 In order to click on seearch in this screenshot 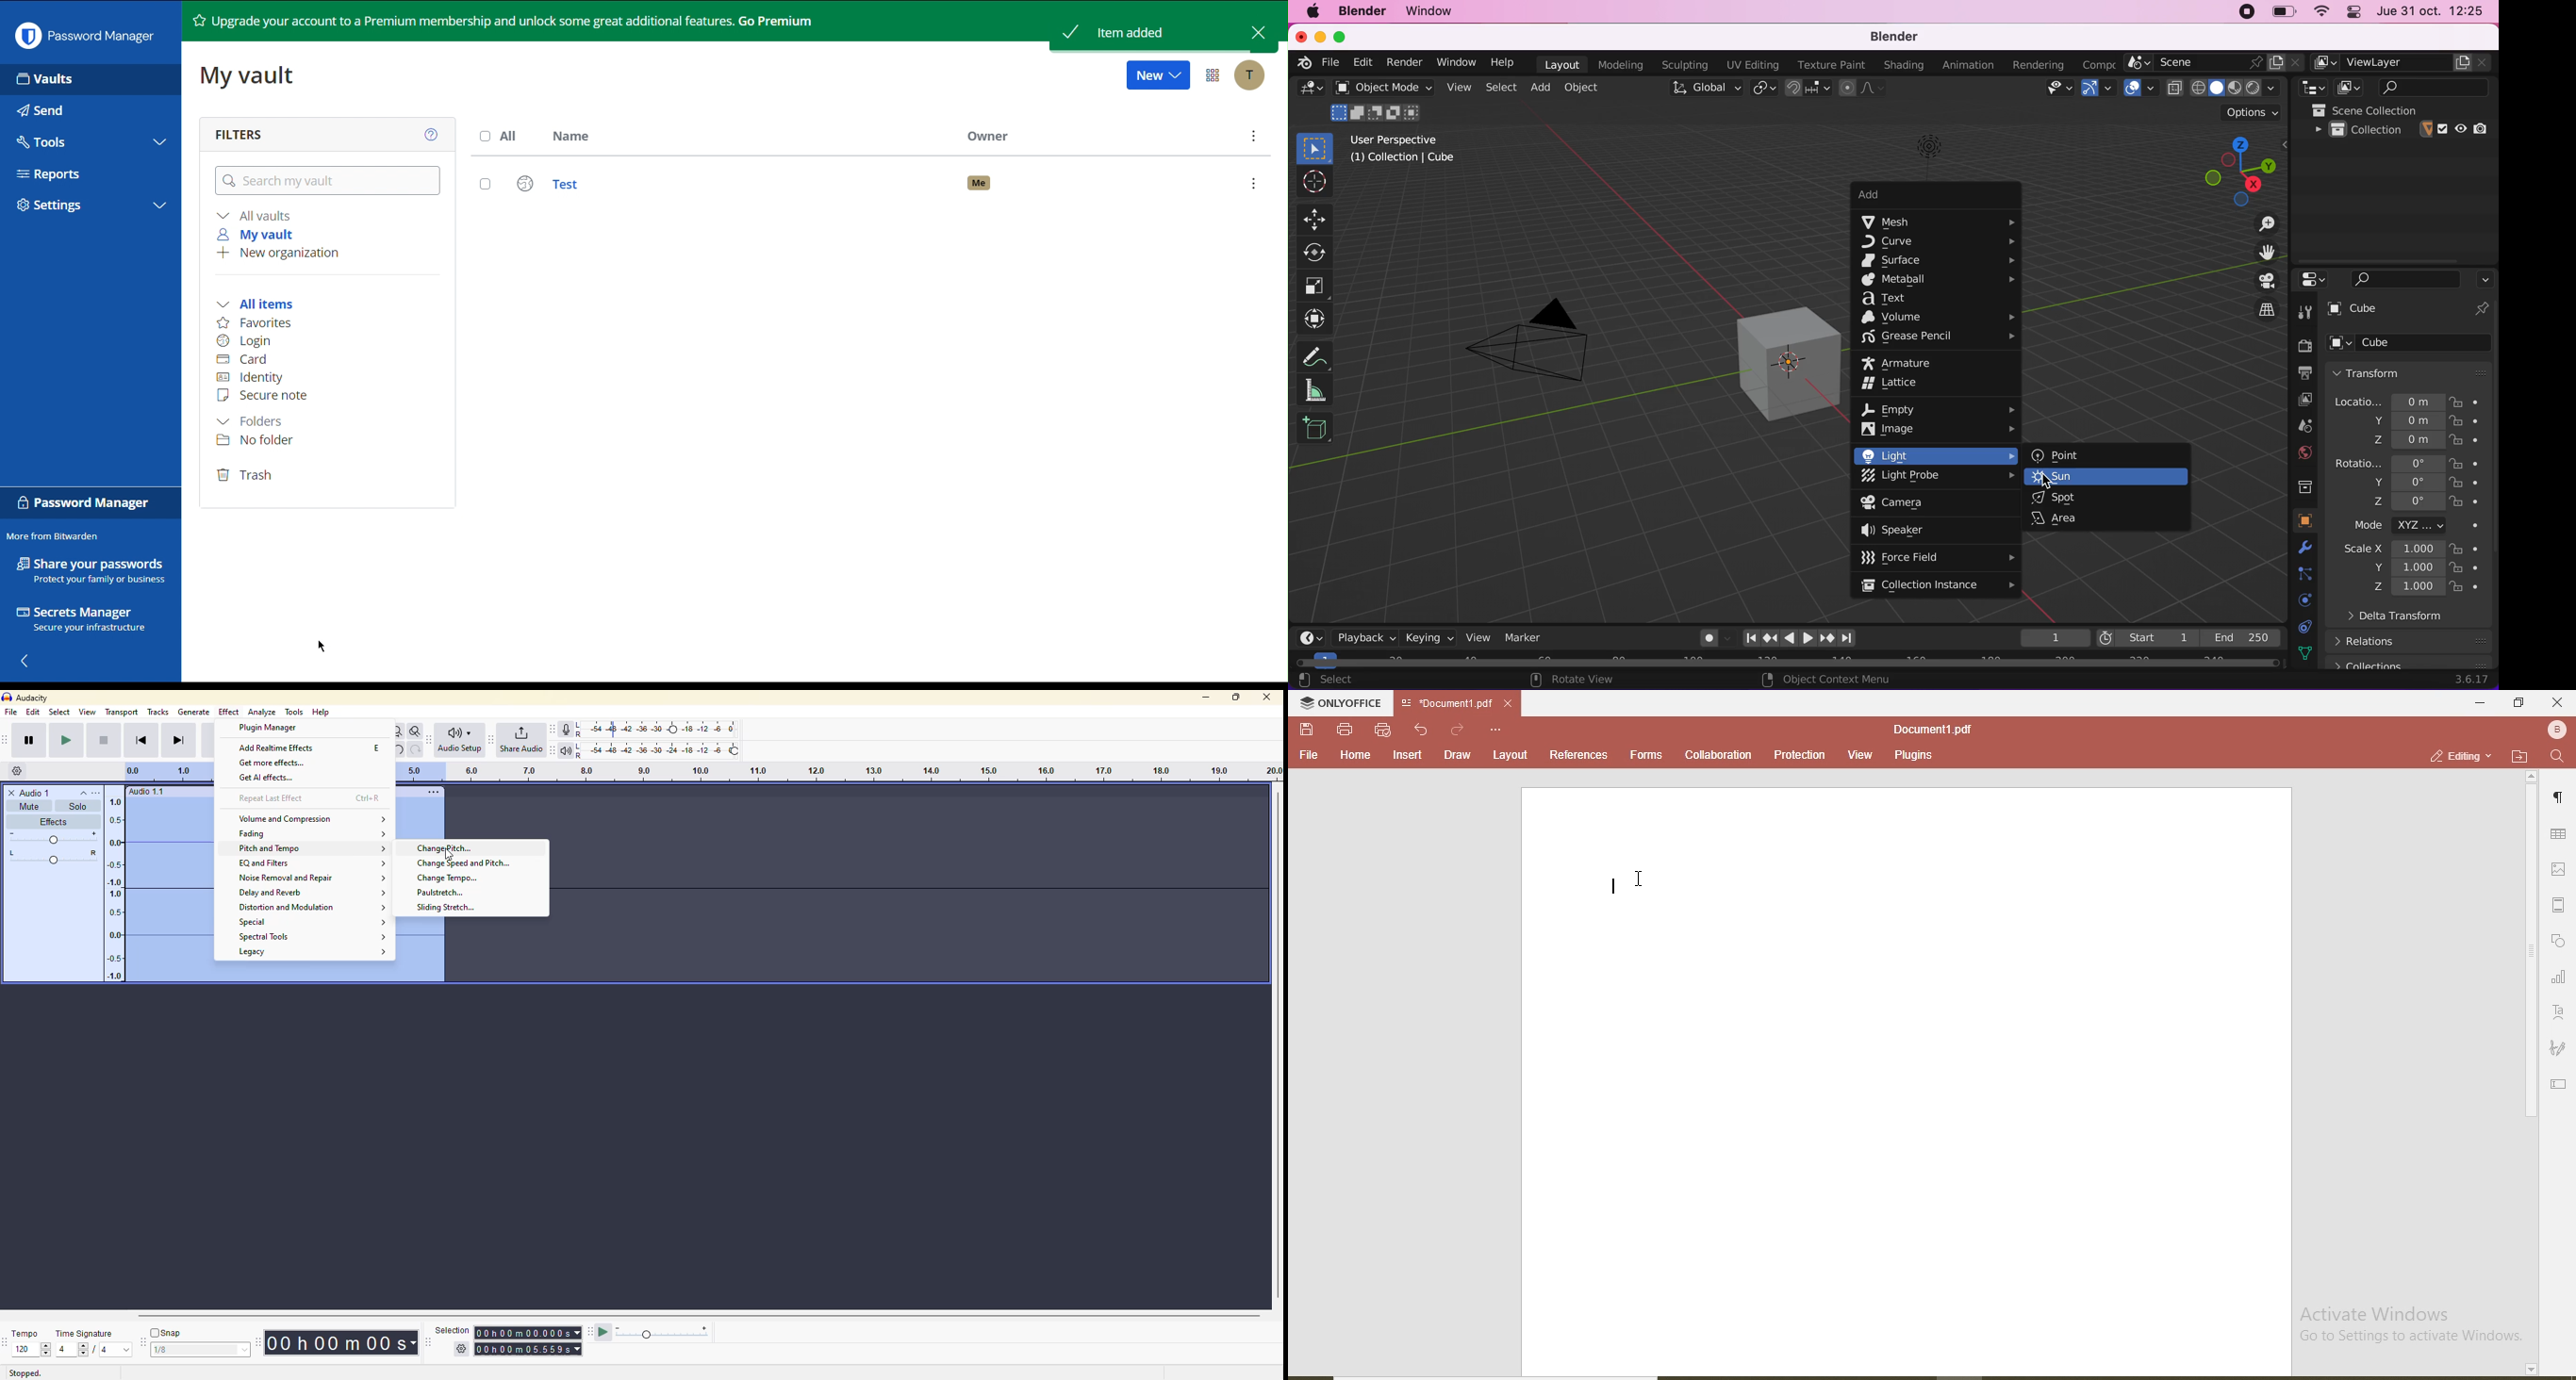, I will do `click(2406, 278)`.